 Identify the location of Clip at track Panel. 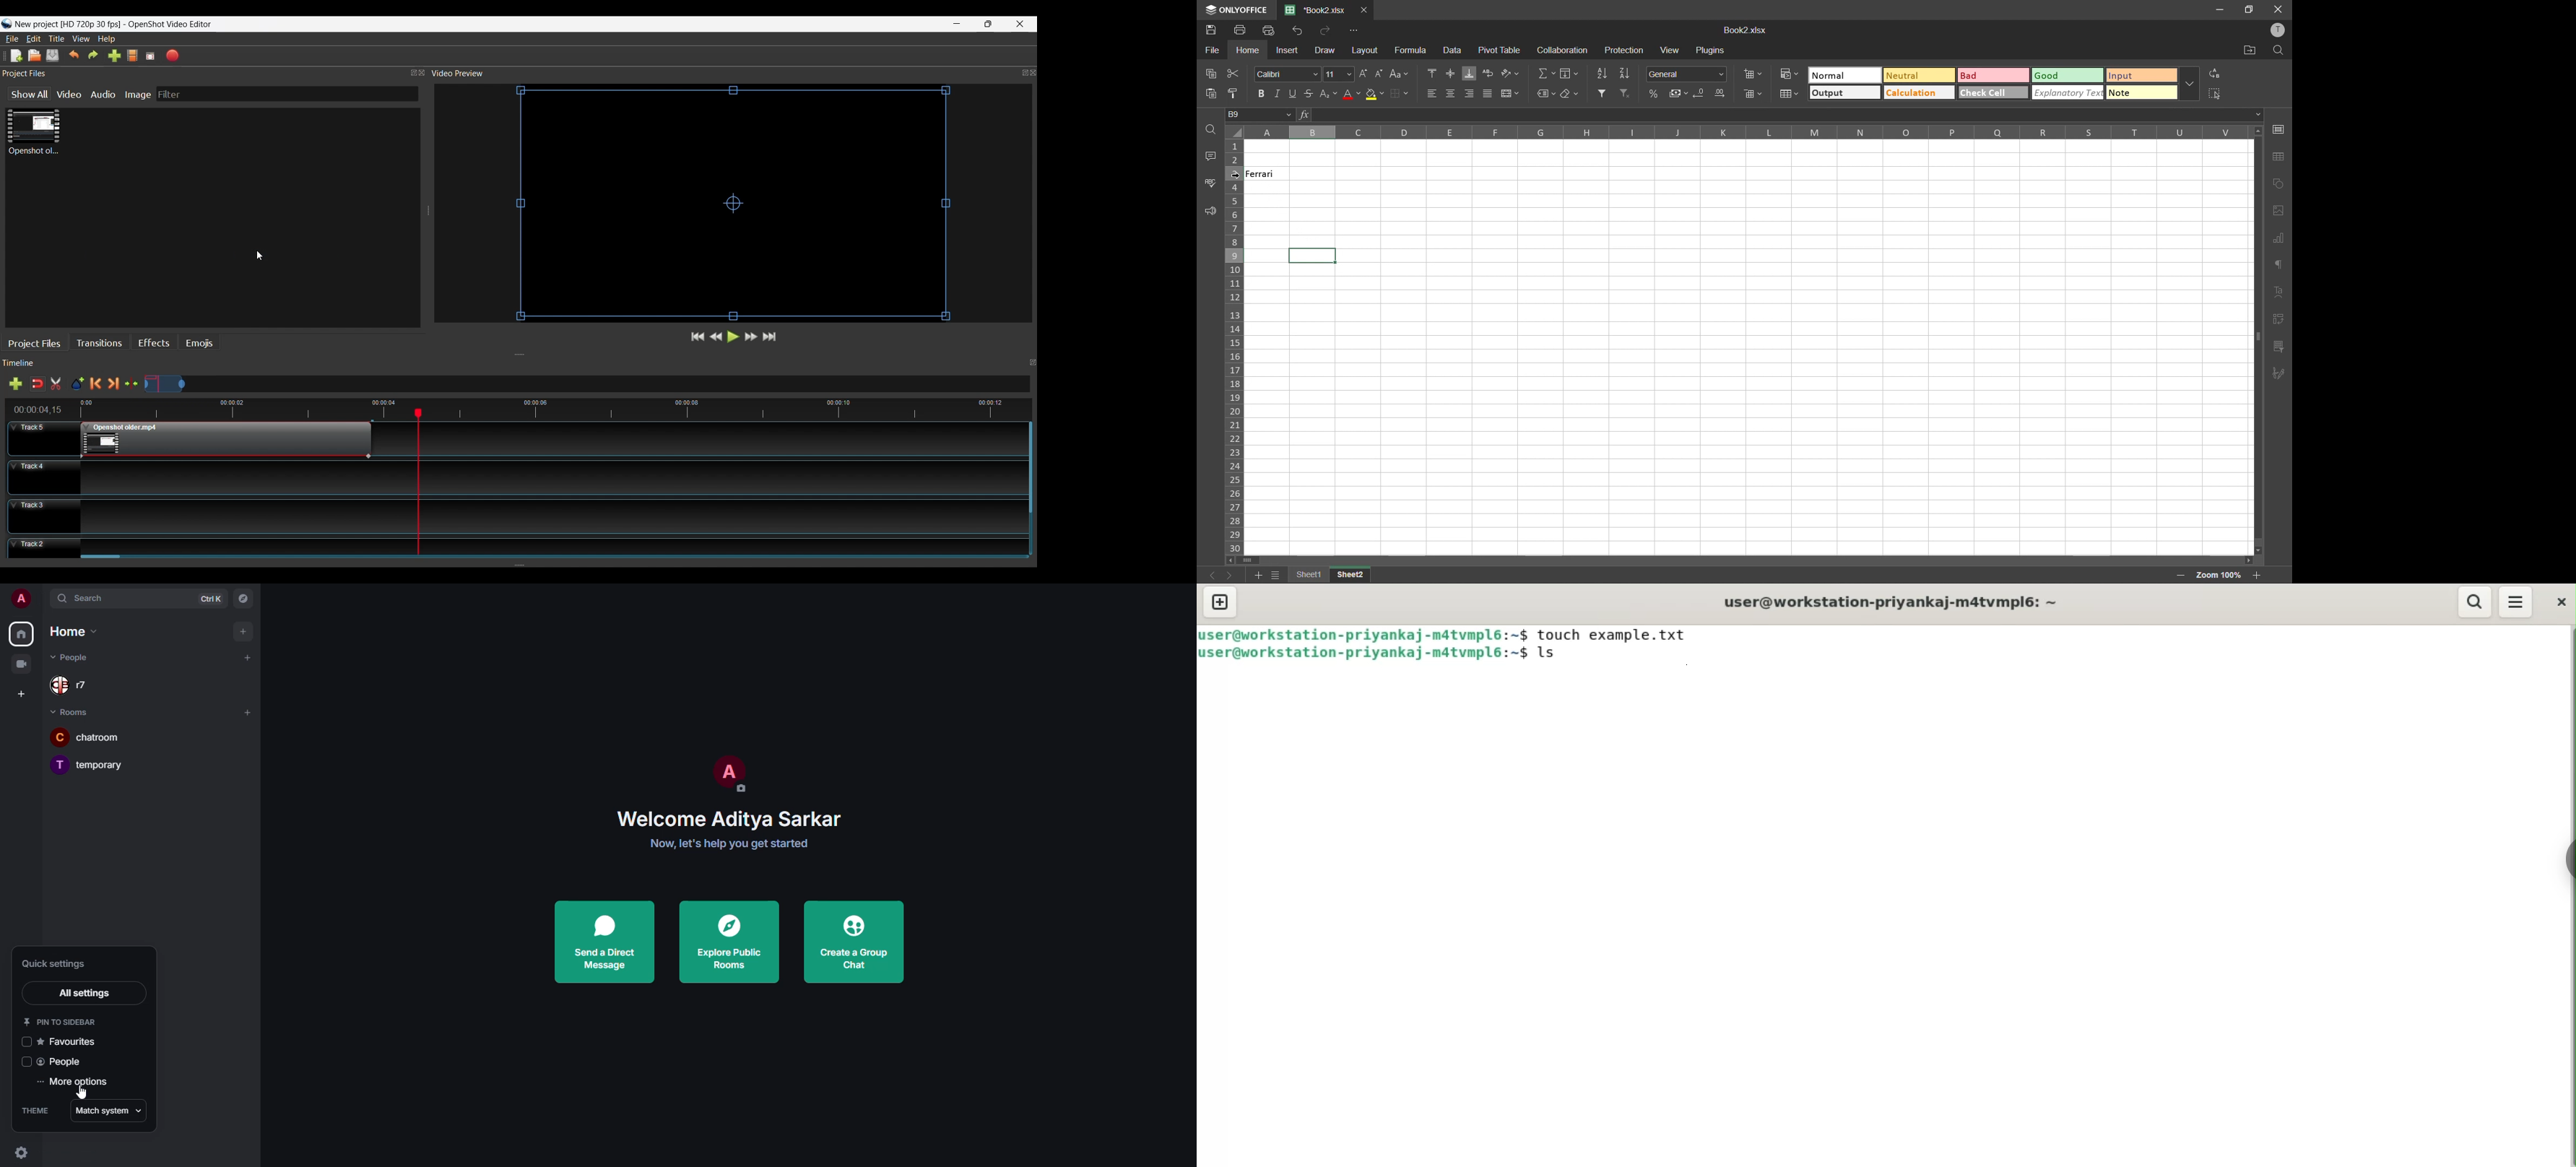
(225, 440).